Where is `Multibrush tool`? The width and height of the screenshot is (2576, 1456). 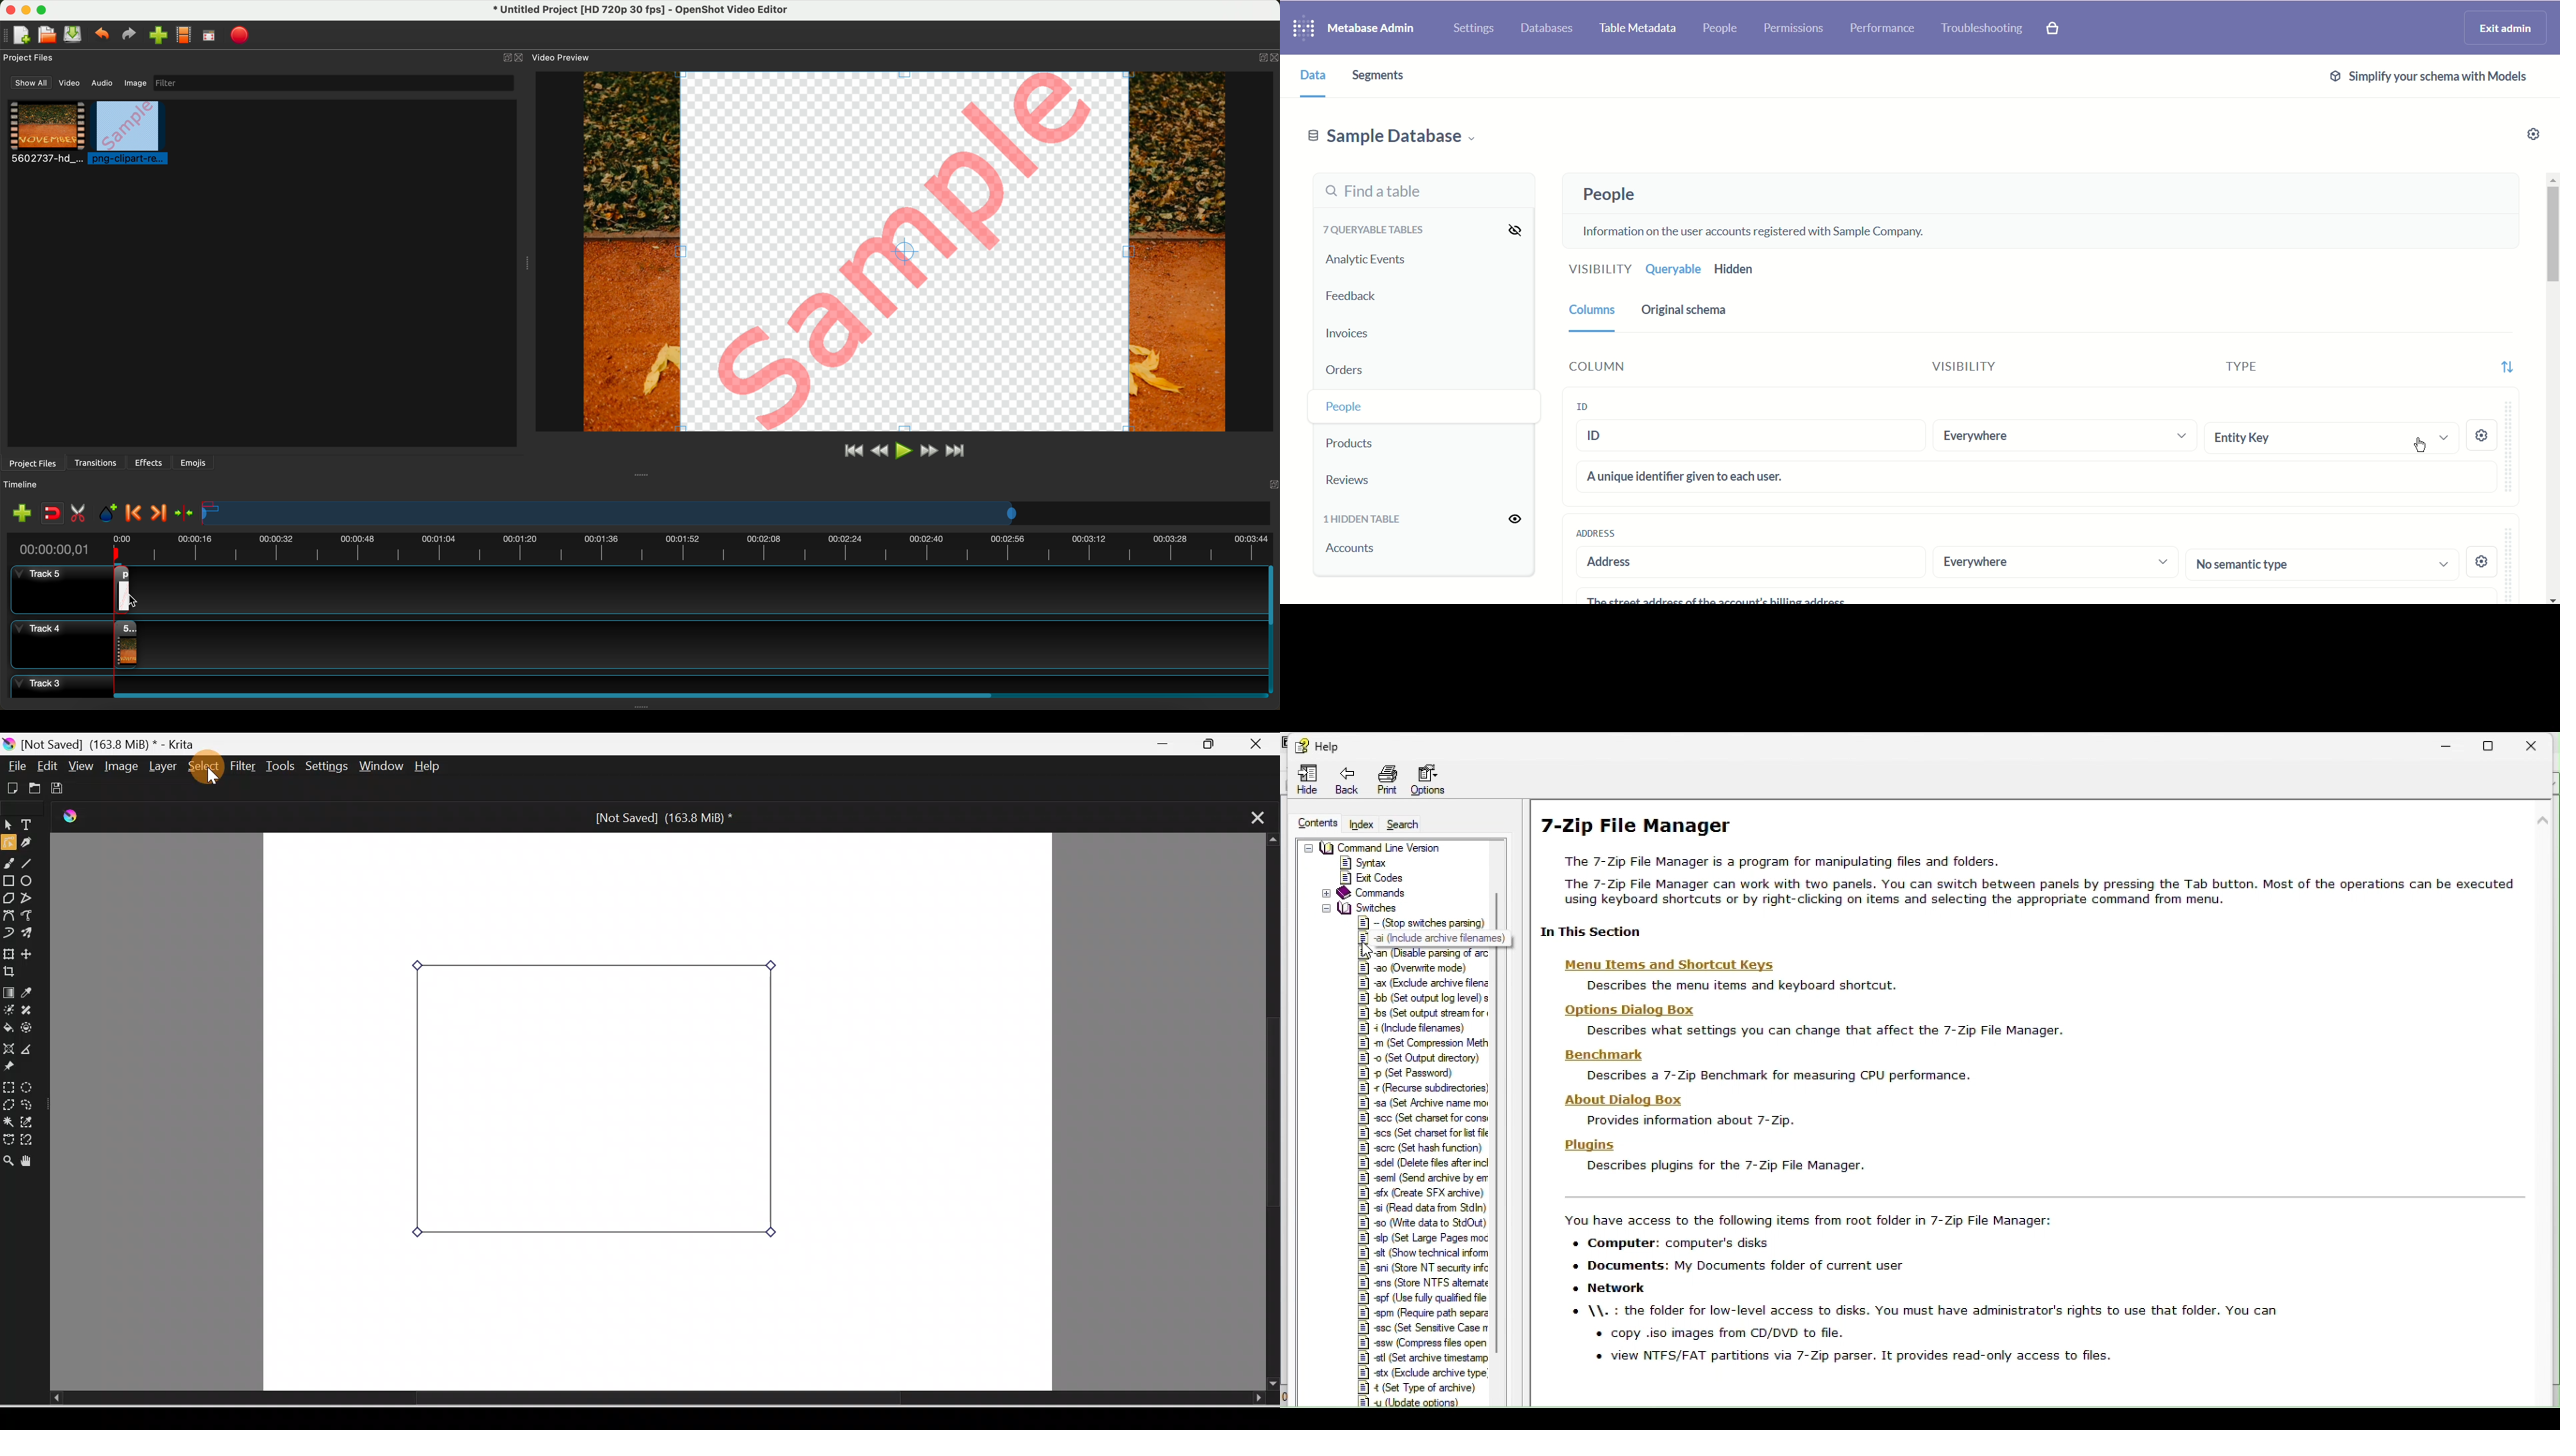 Multibrush tool is located at coordinates (29, 935).